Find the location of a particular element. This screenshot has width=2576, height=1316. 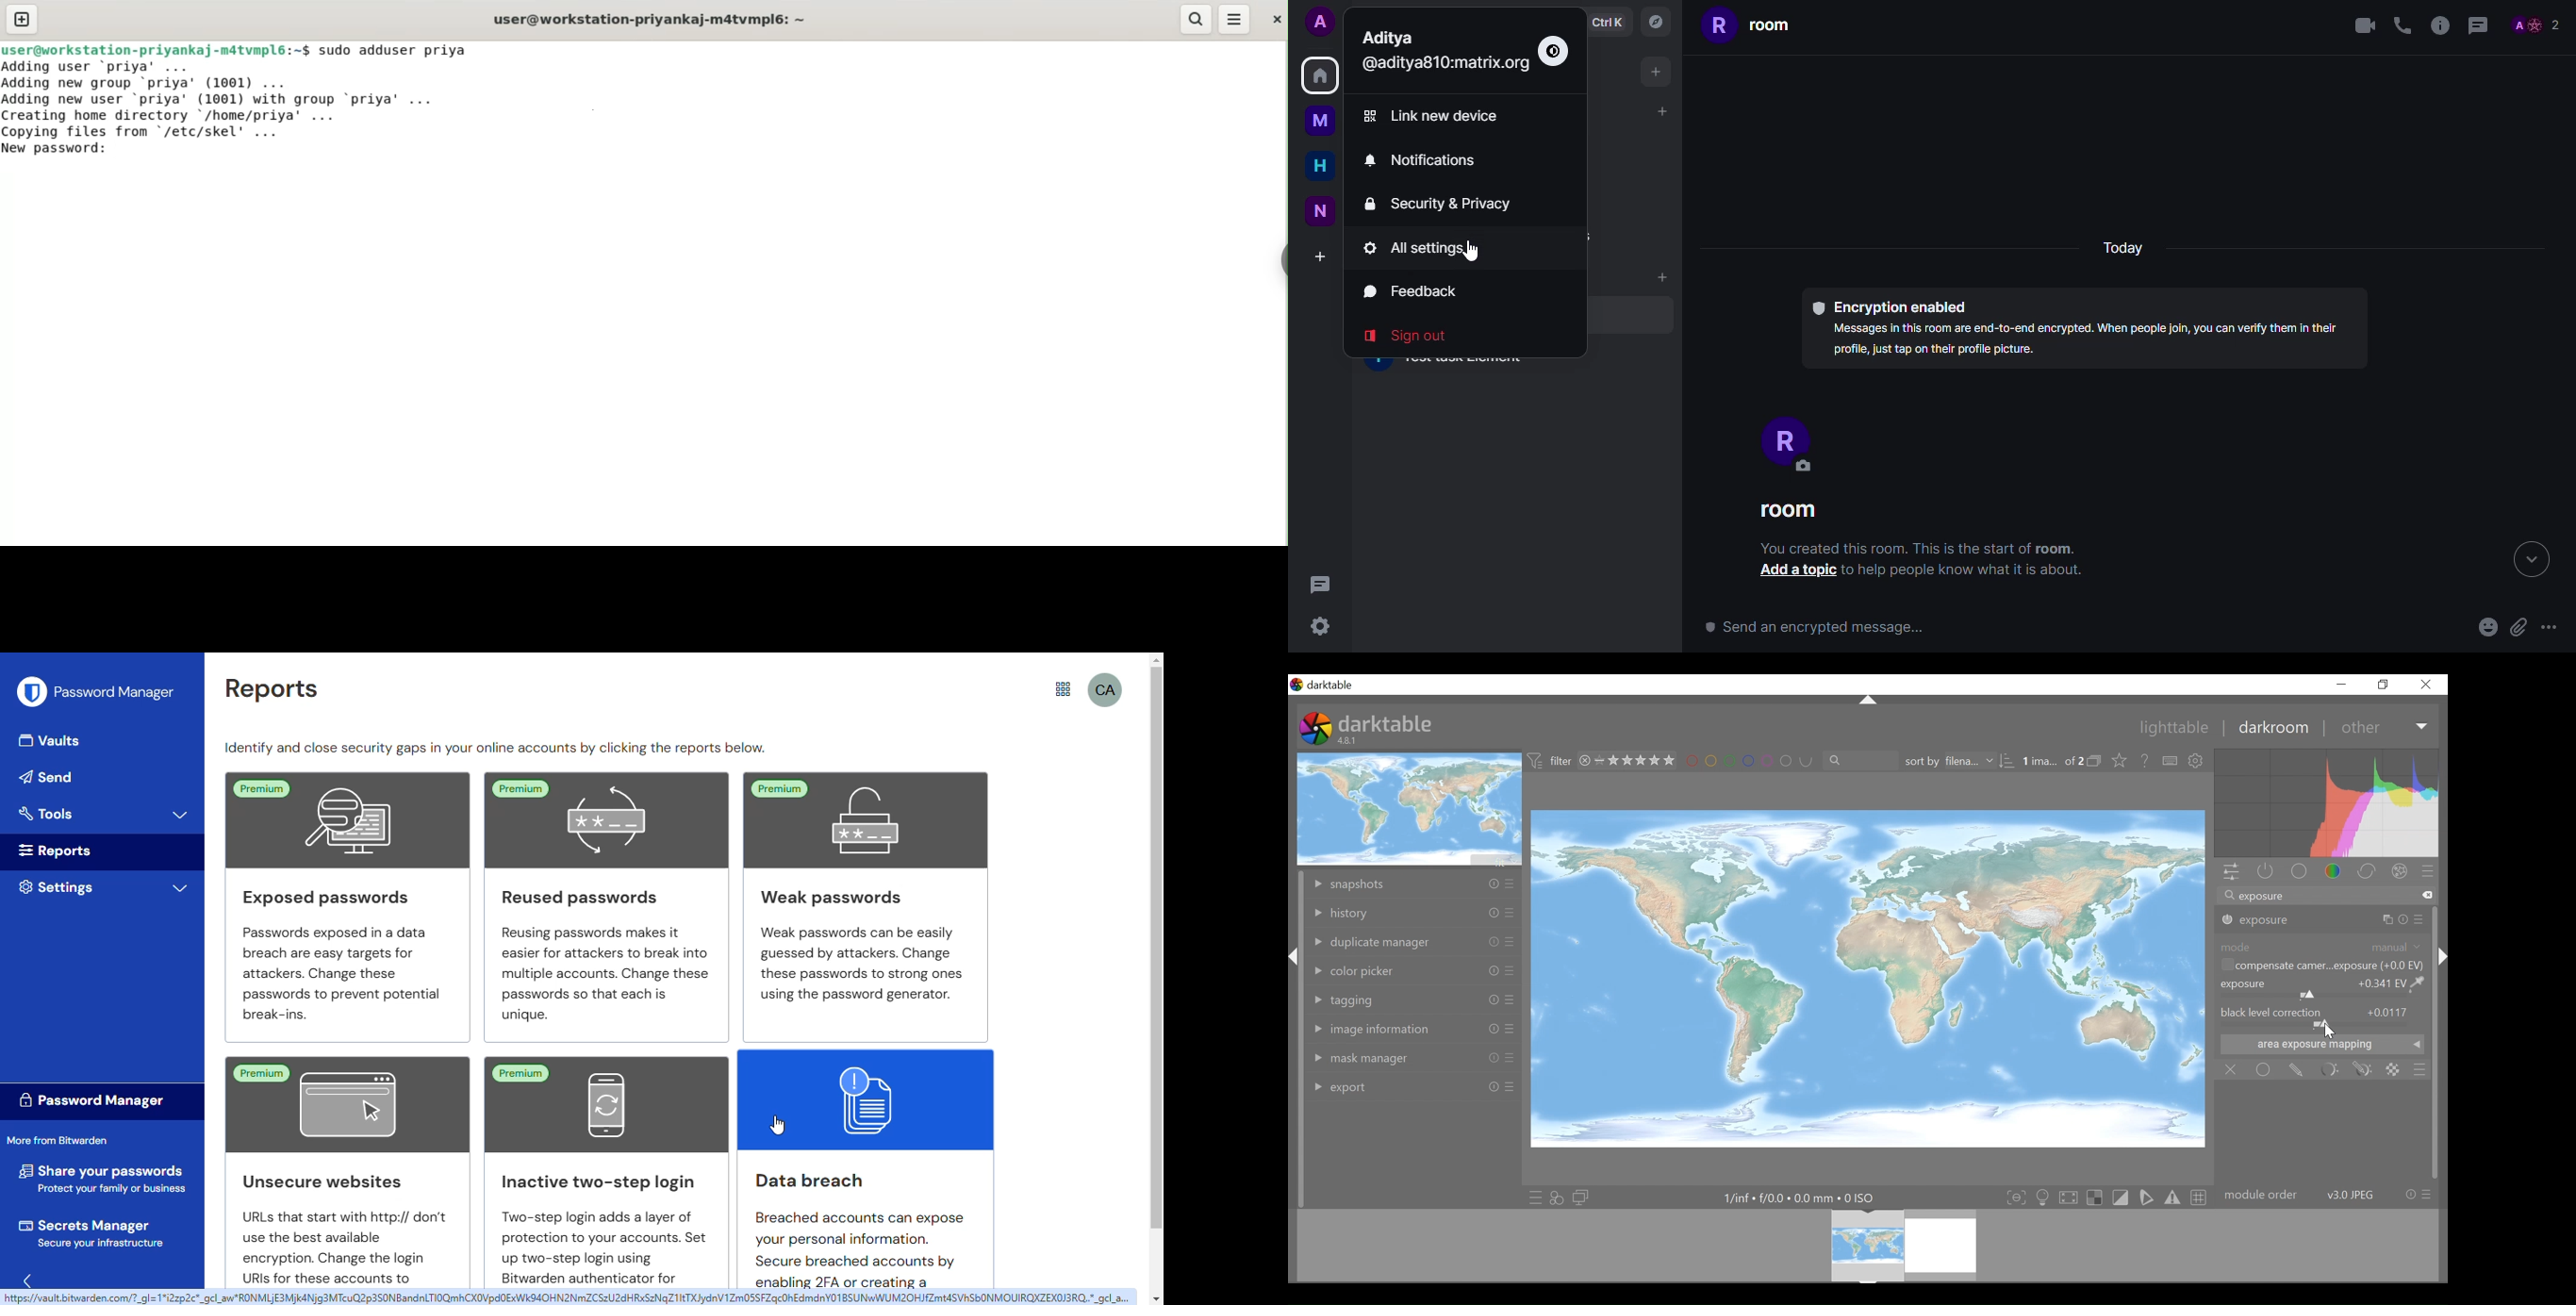

weak passwords is located at coordinates (865, 818).